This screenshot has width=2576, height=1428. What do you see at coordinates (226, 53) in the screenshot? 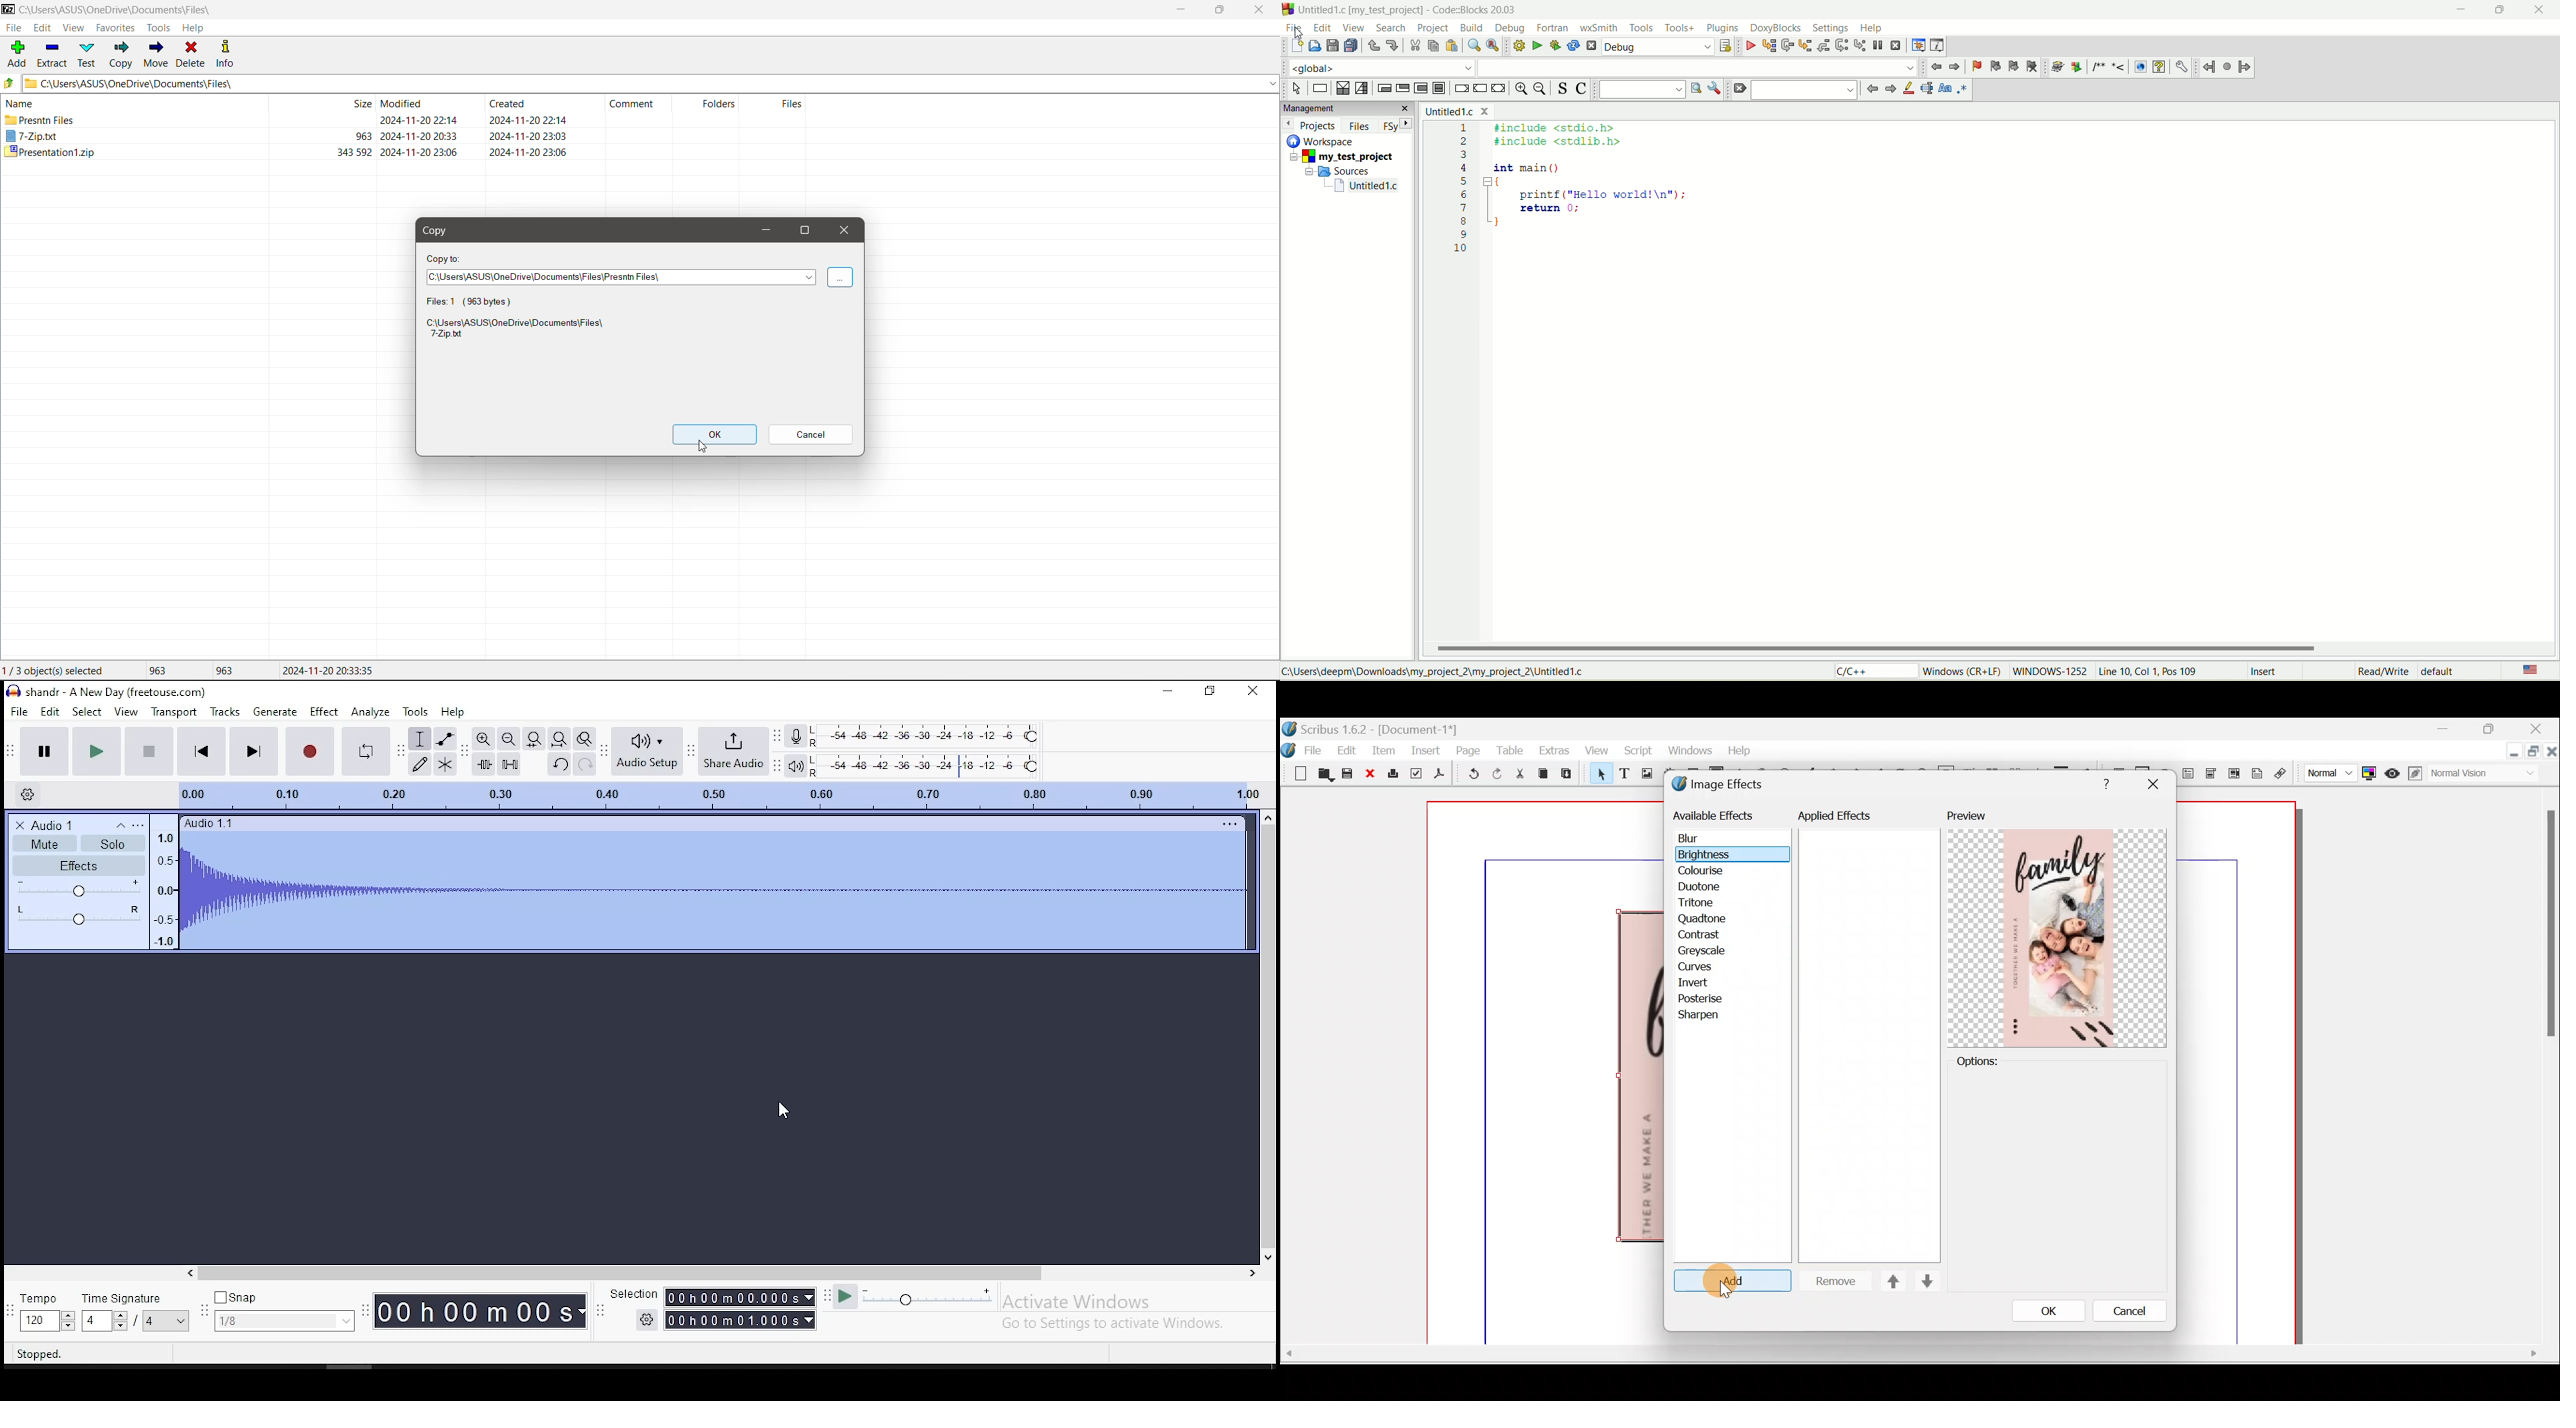
I see `Info` at bounding box center [226, 53].